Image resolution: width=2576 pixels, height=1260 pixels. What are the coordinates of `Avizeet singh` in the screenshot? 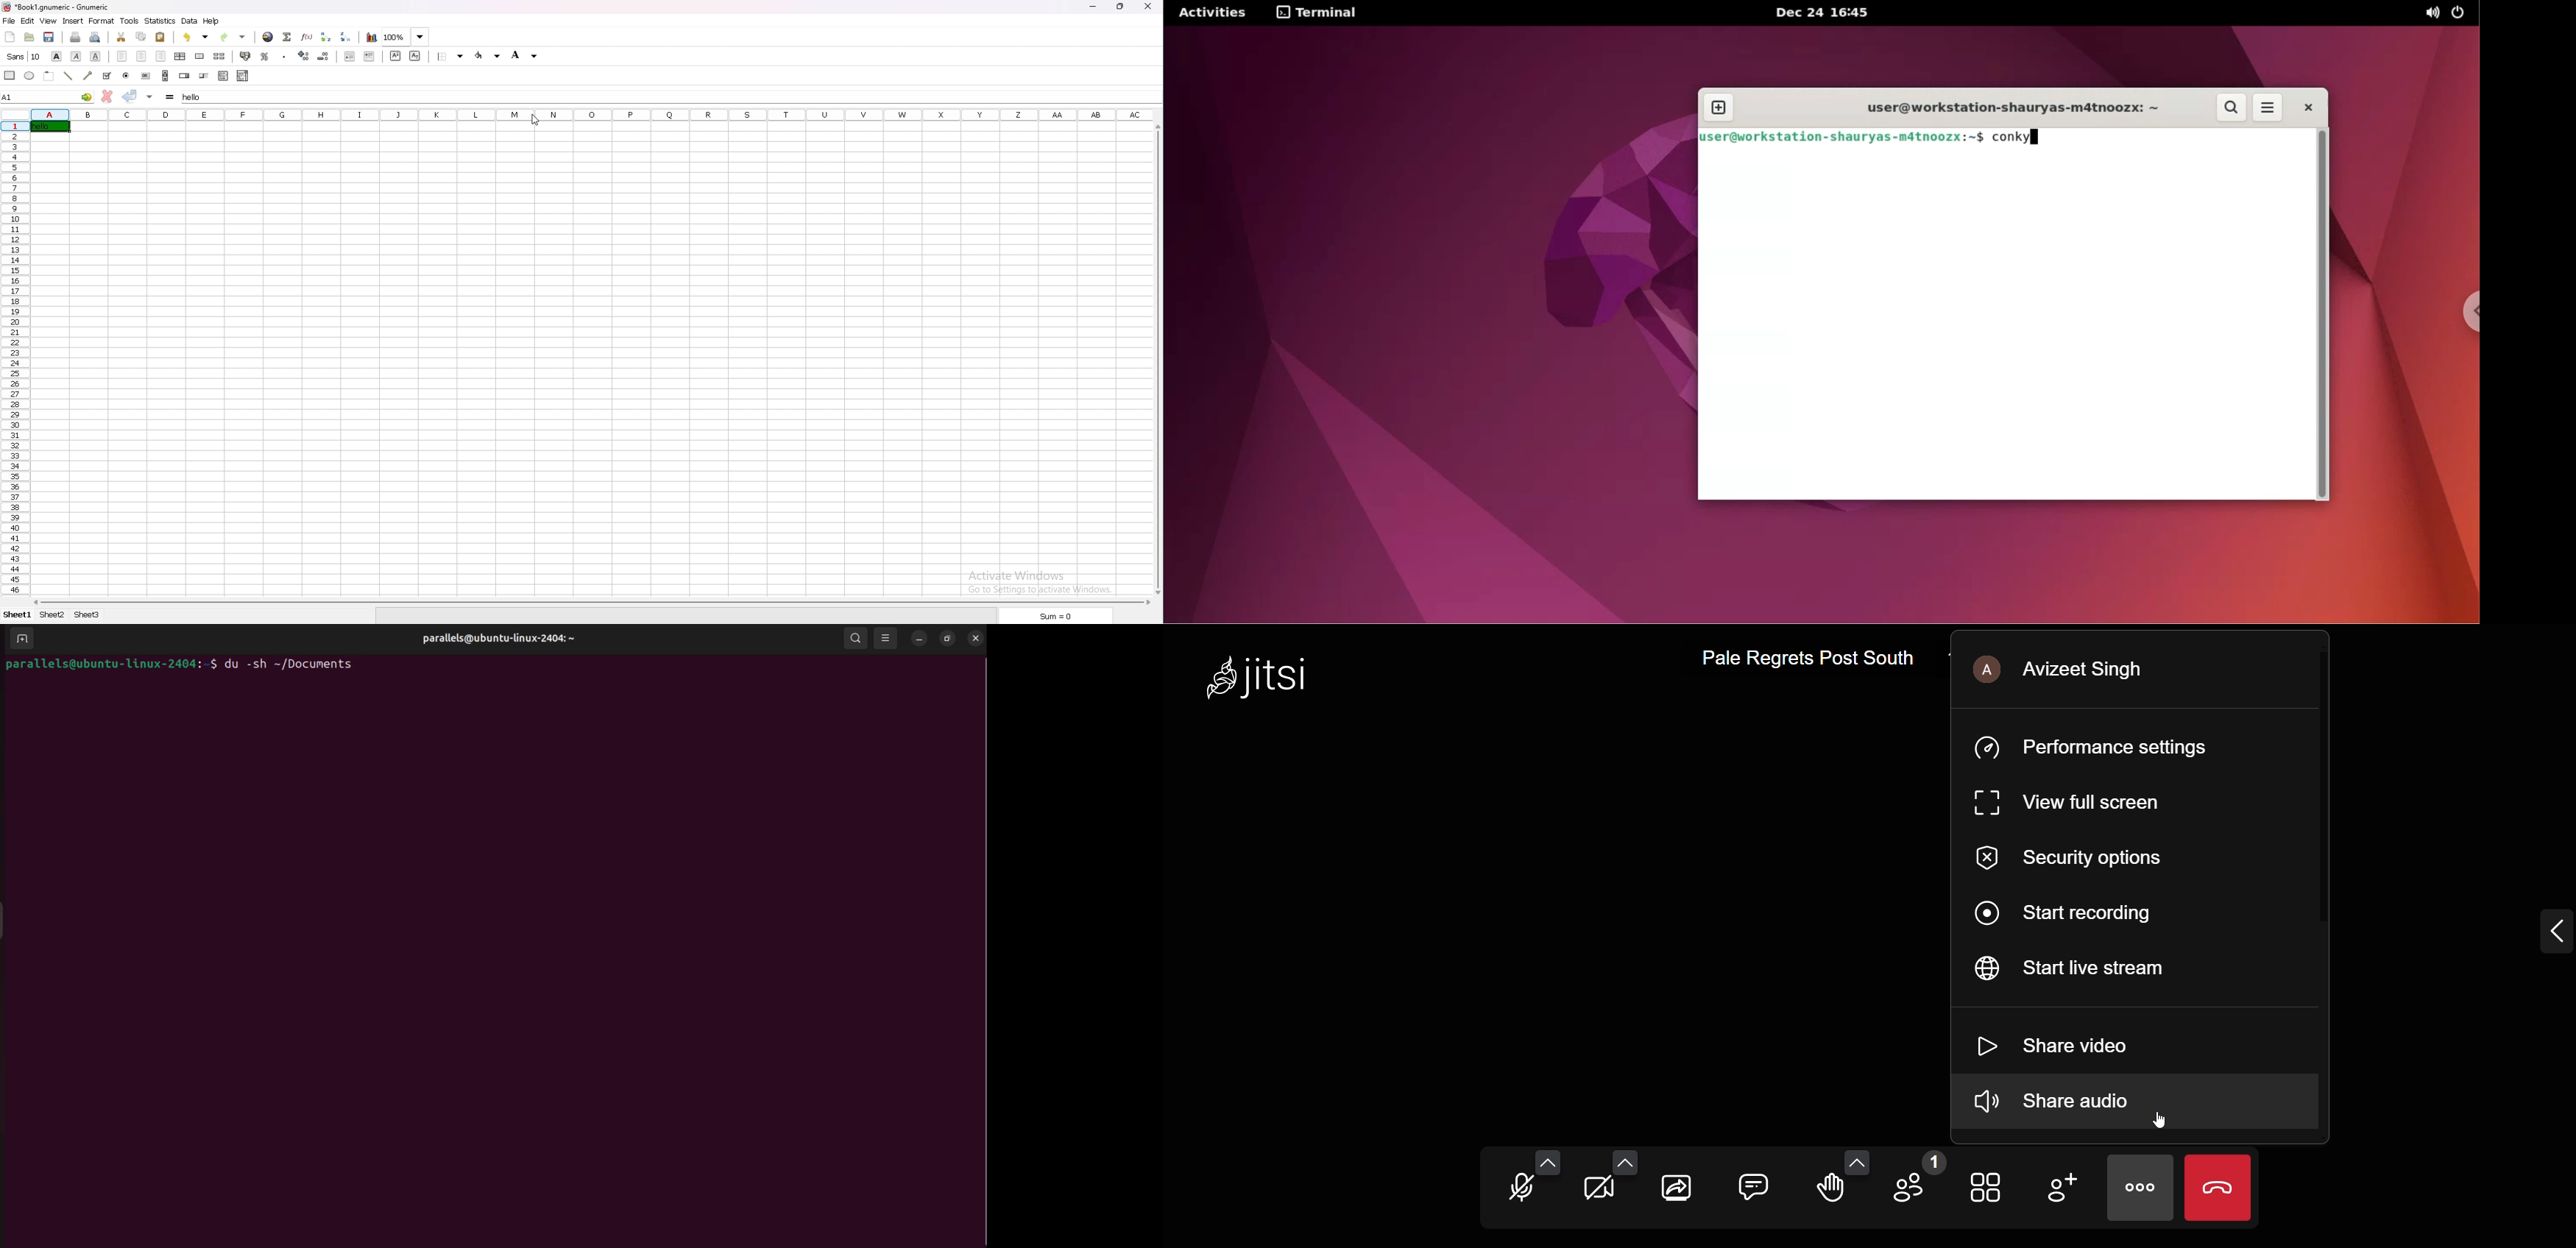 It's located at (2087, 670).